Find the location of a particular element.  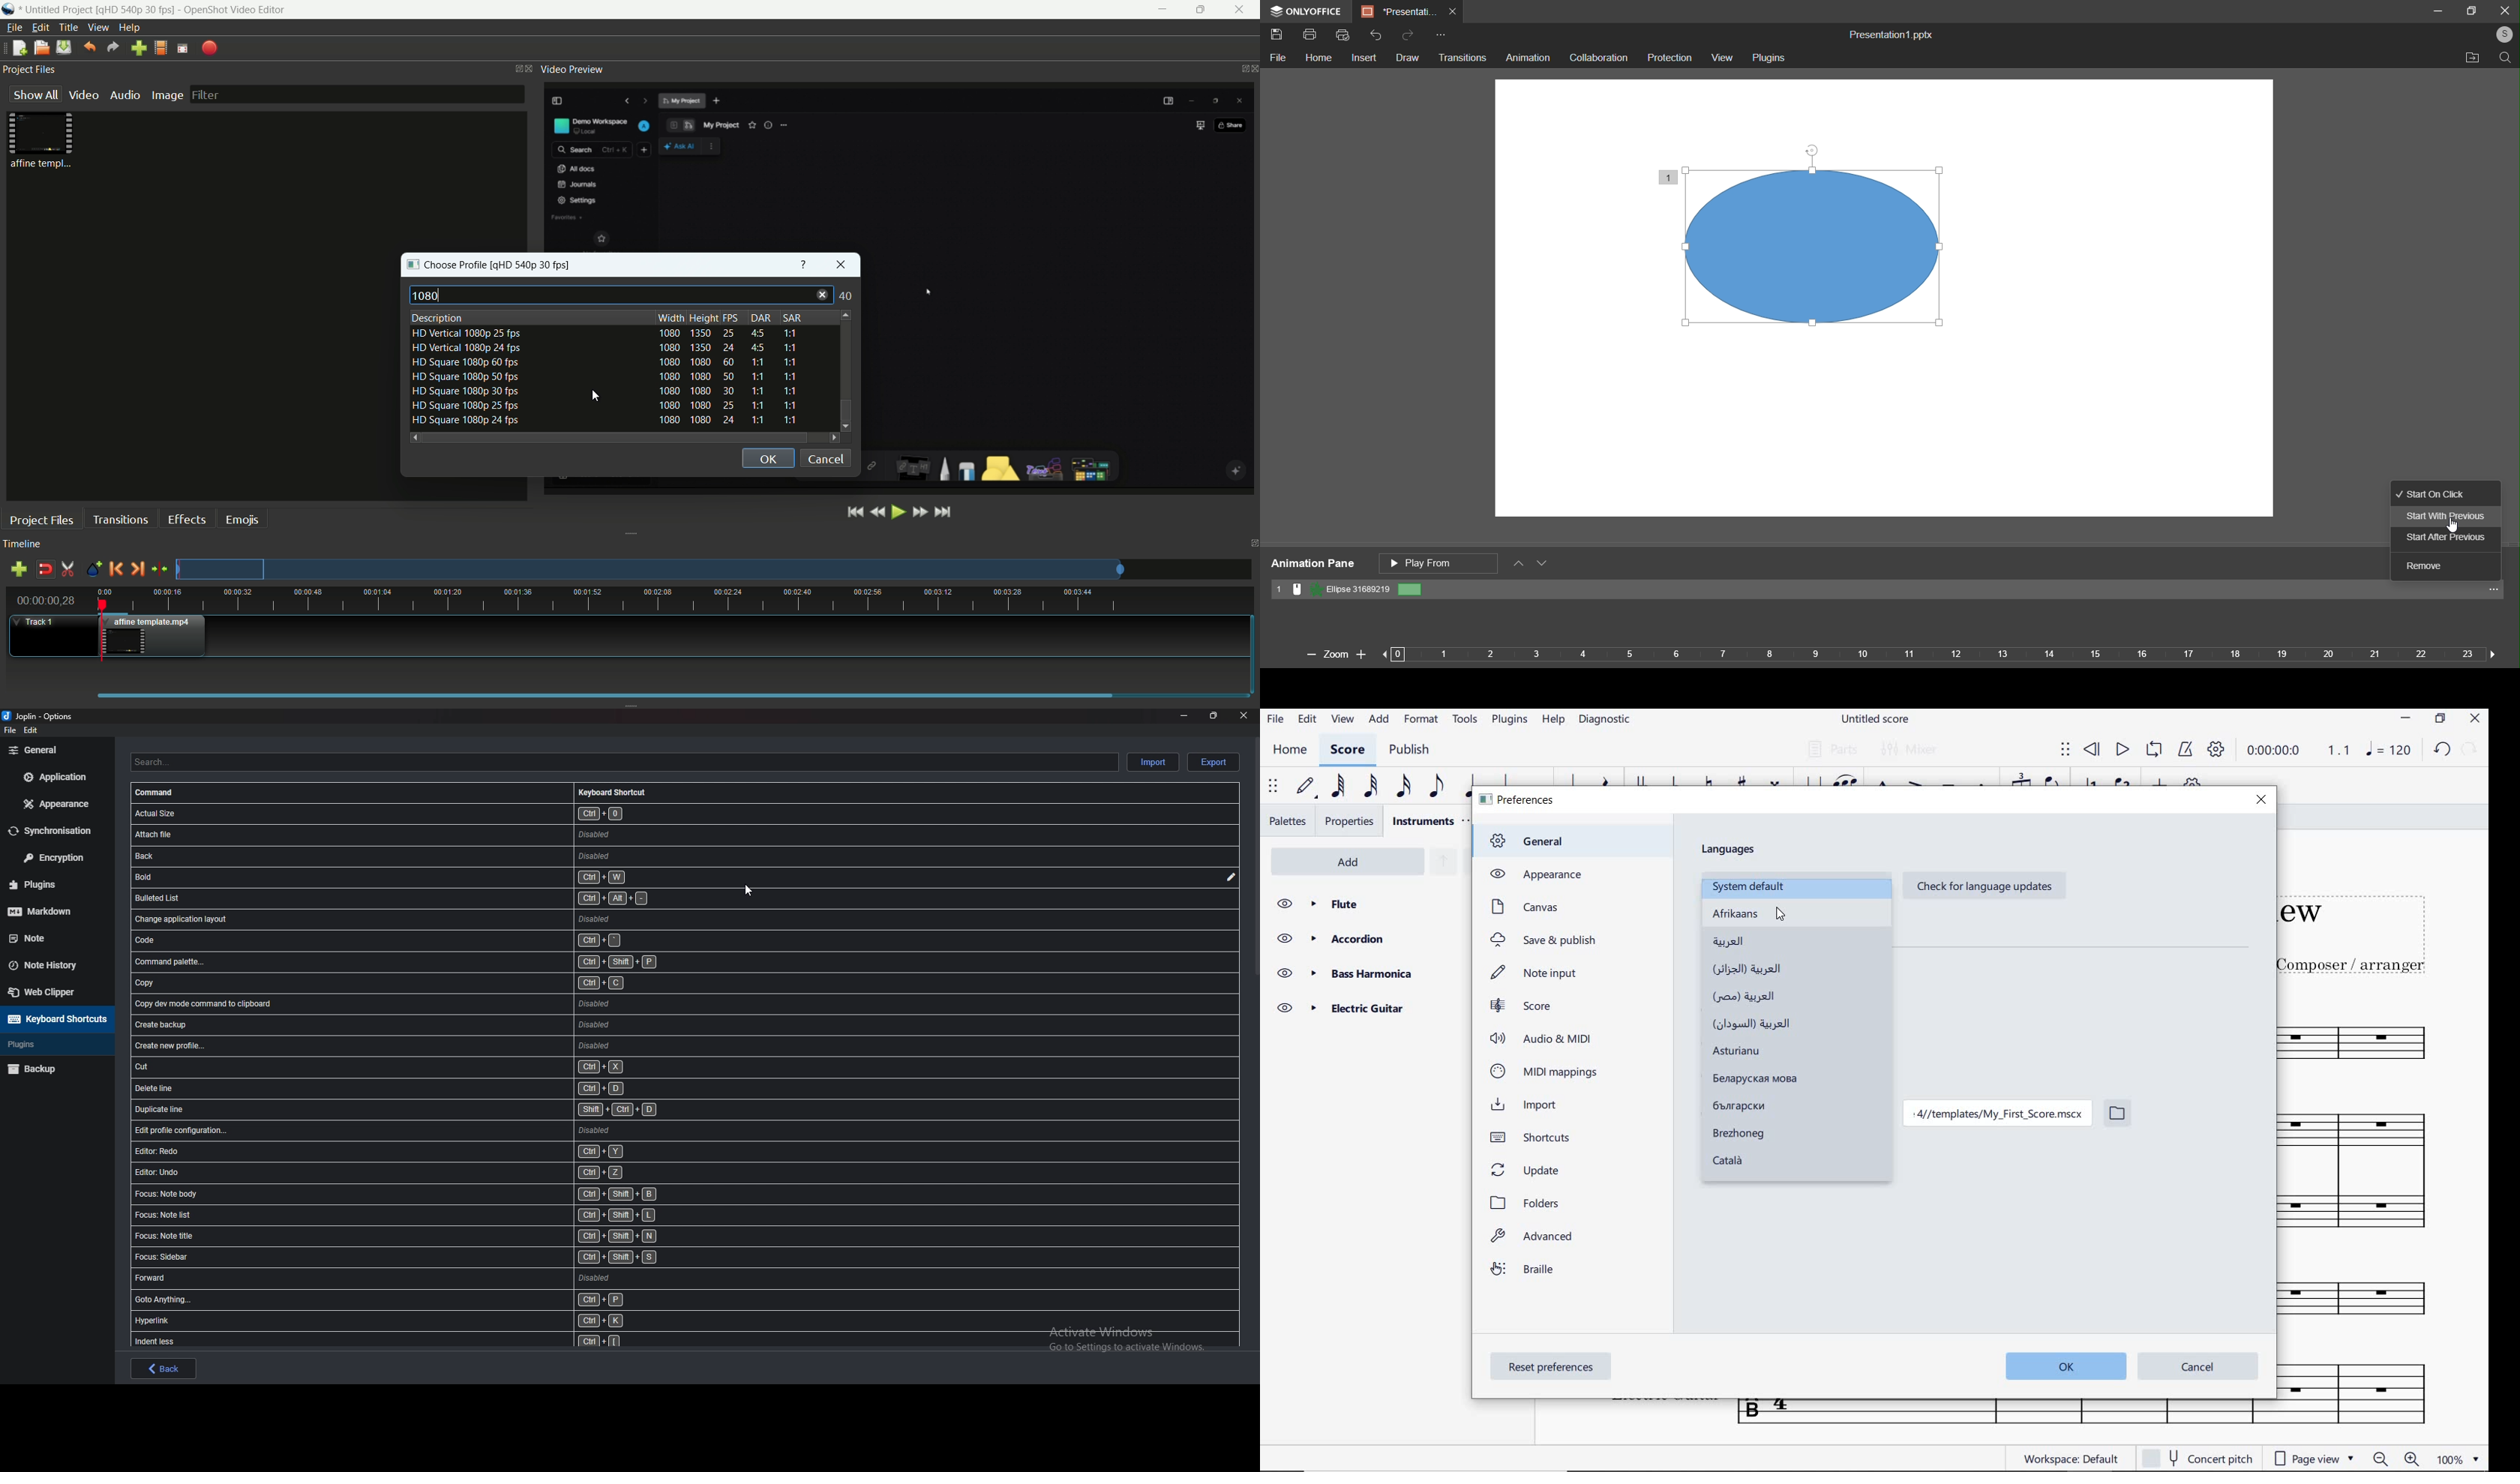

mixer is located at coordinates (1912, 751).